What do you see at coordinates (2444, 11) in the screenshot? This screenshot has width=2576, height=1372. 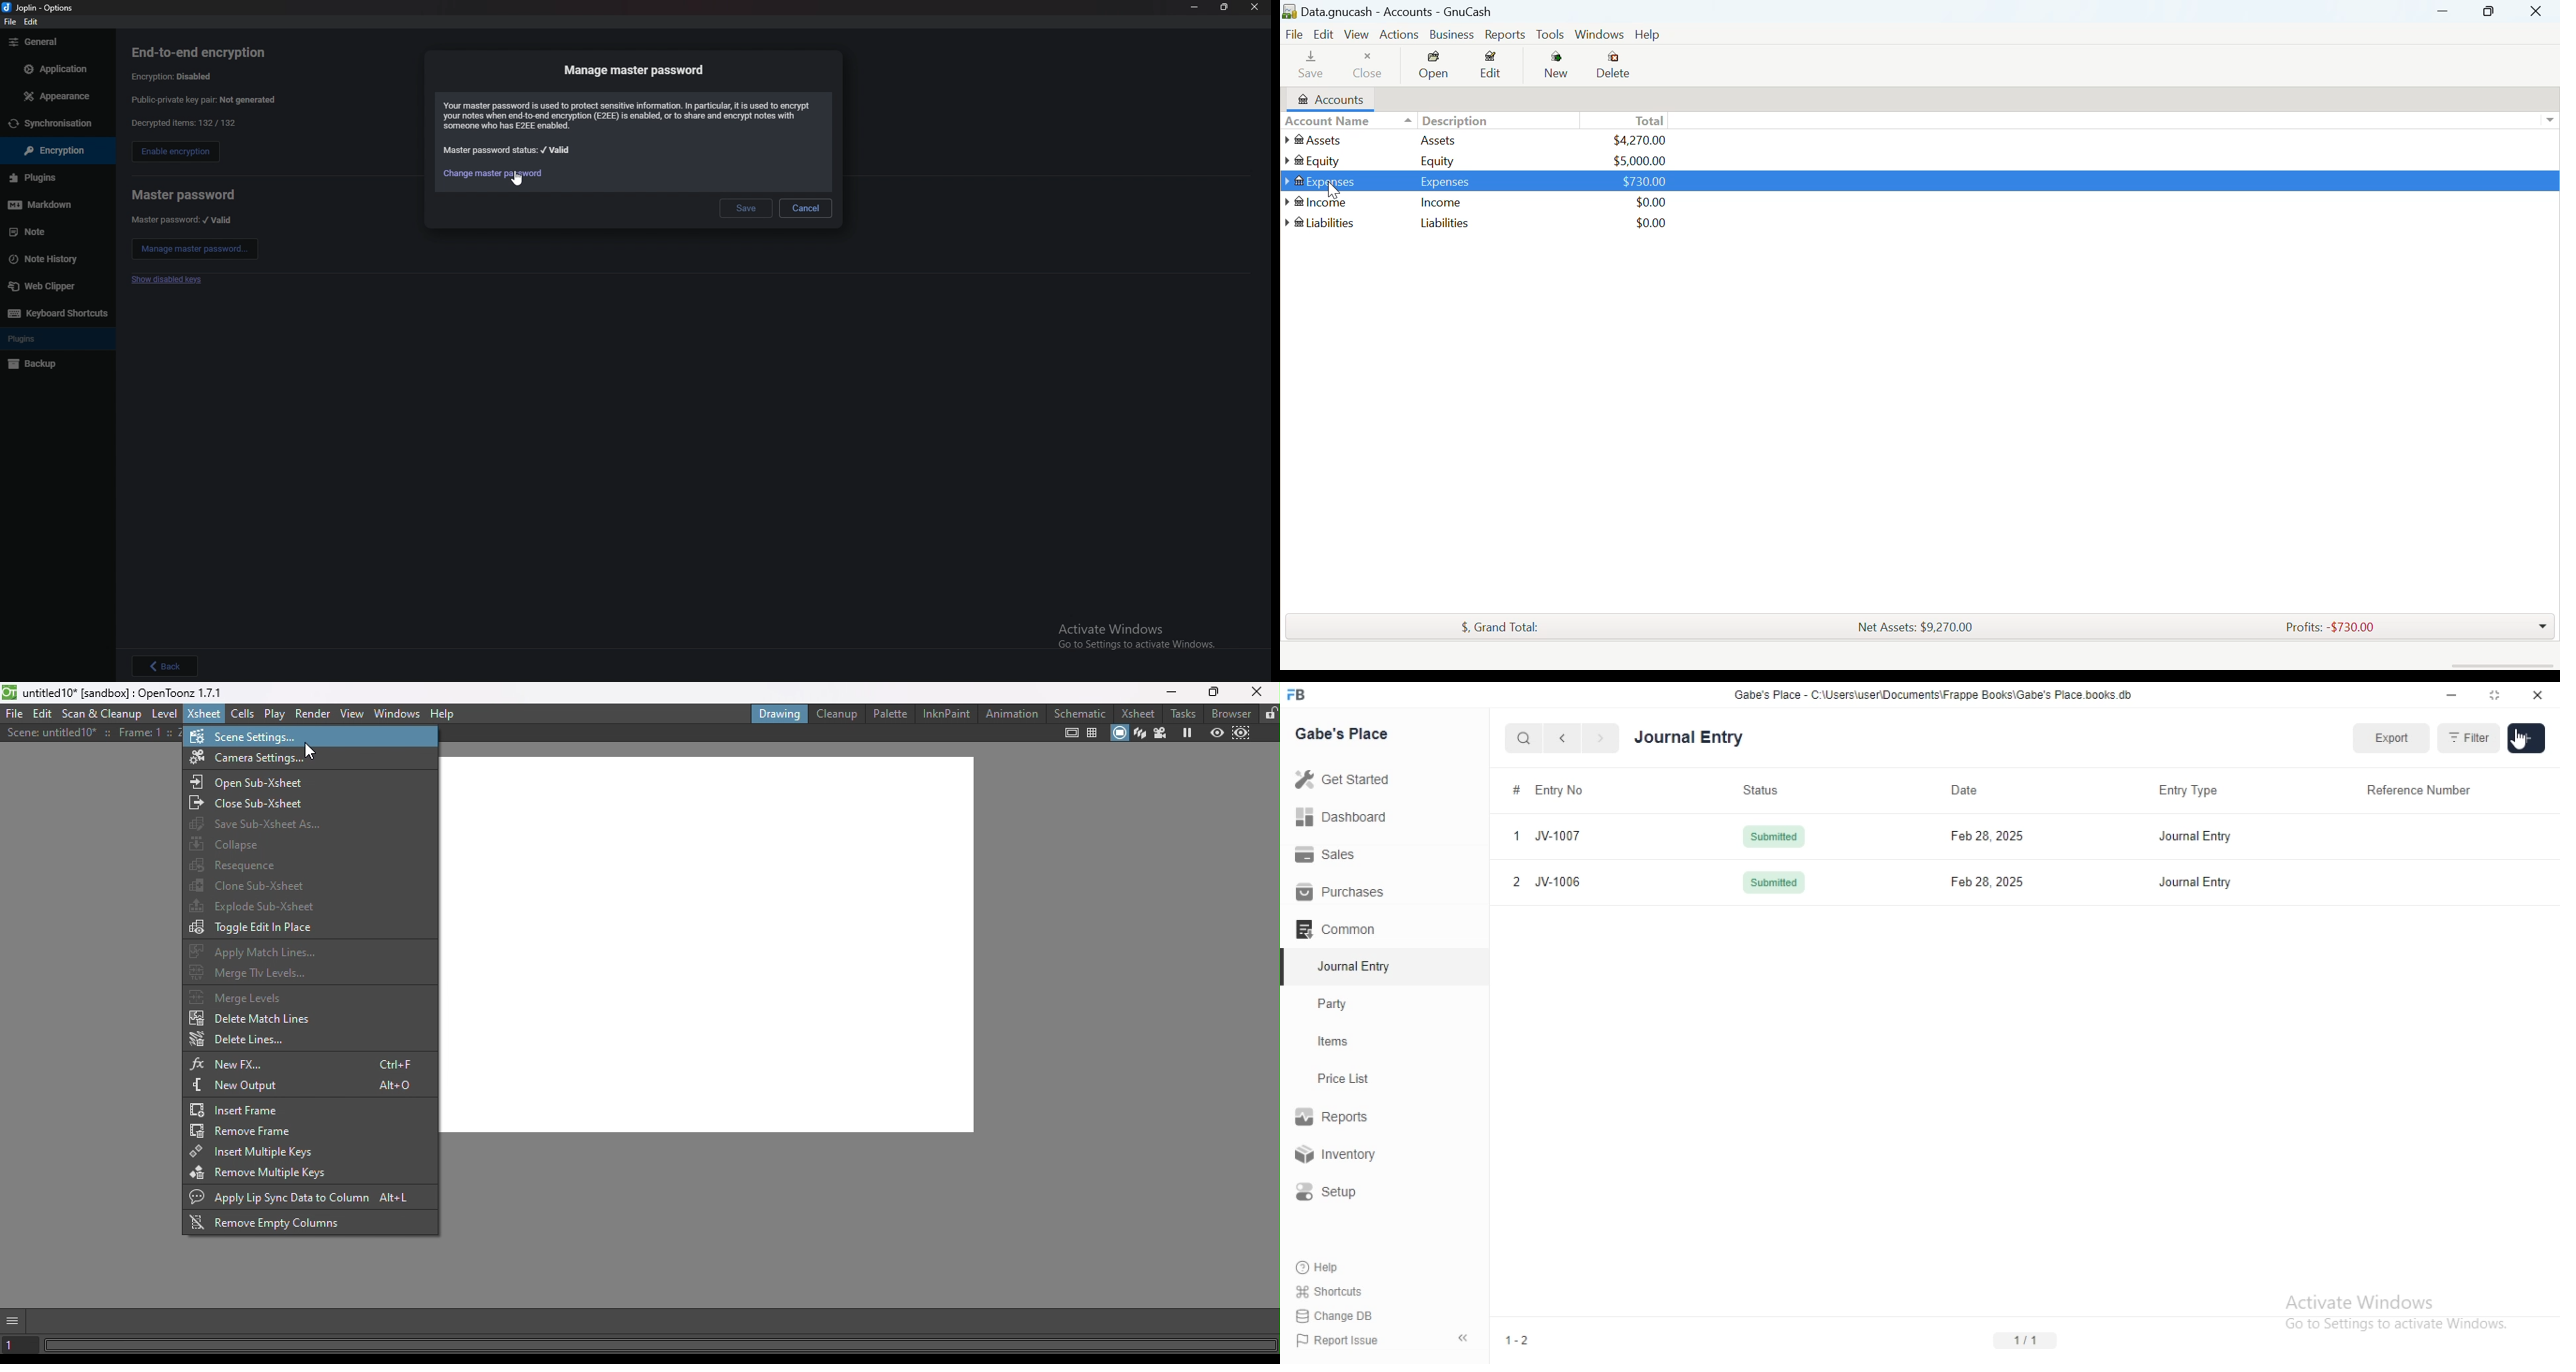 I see `Restore Down` at bounding box center [2444, 11].